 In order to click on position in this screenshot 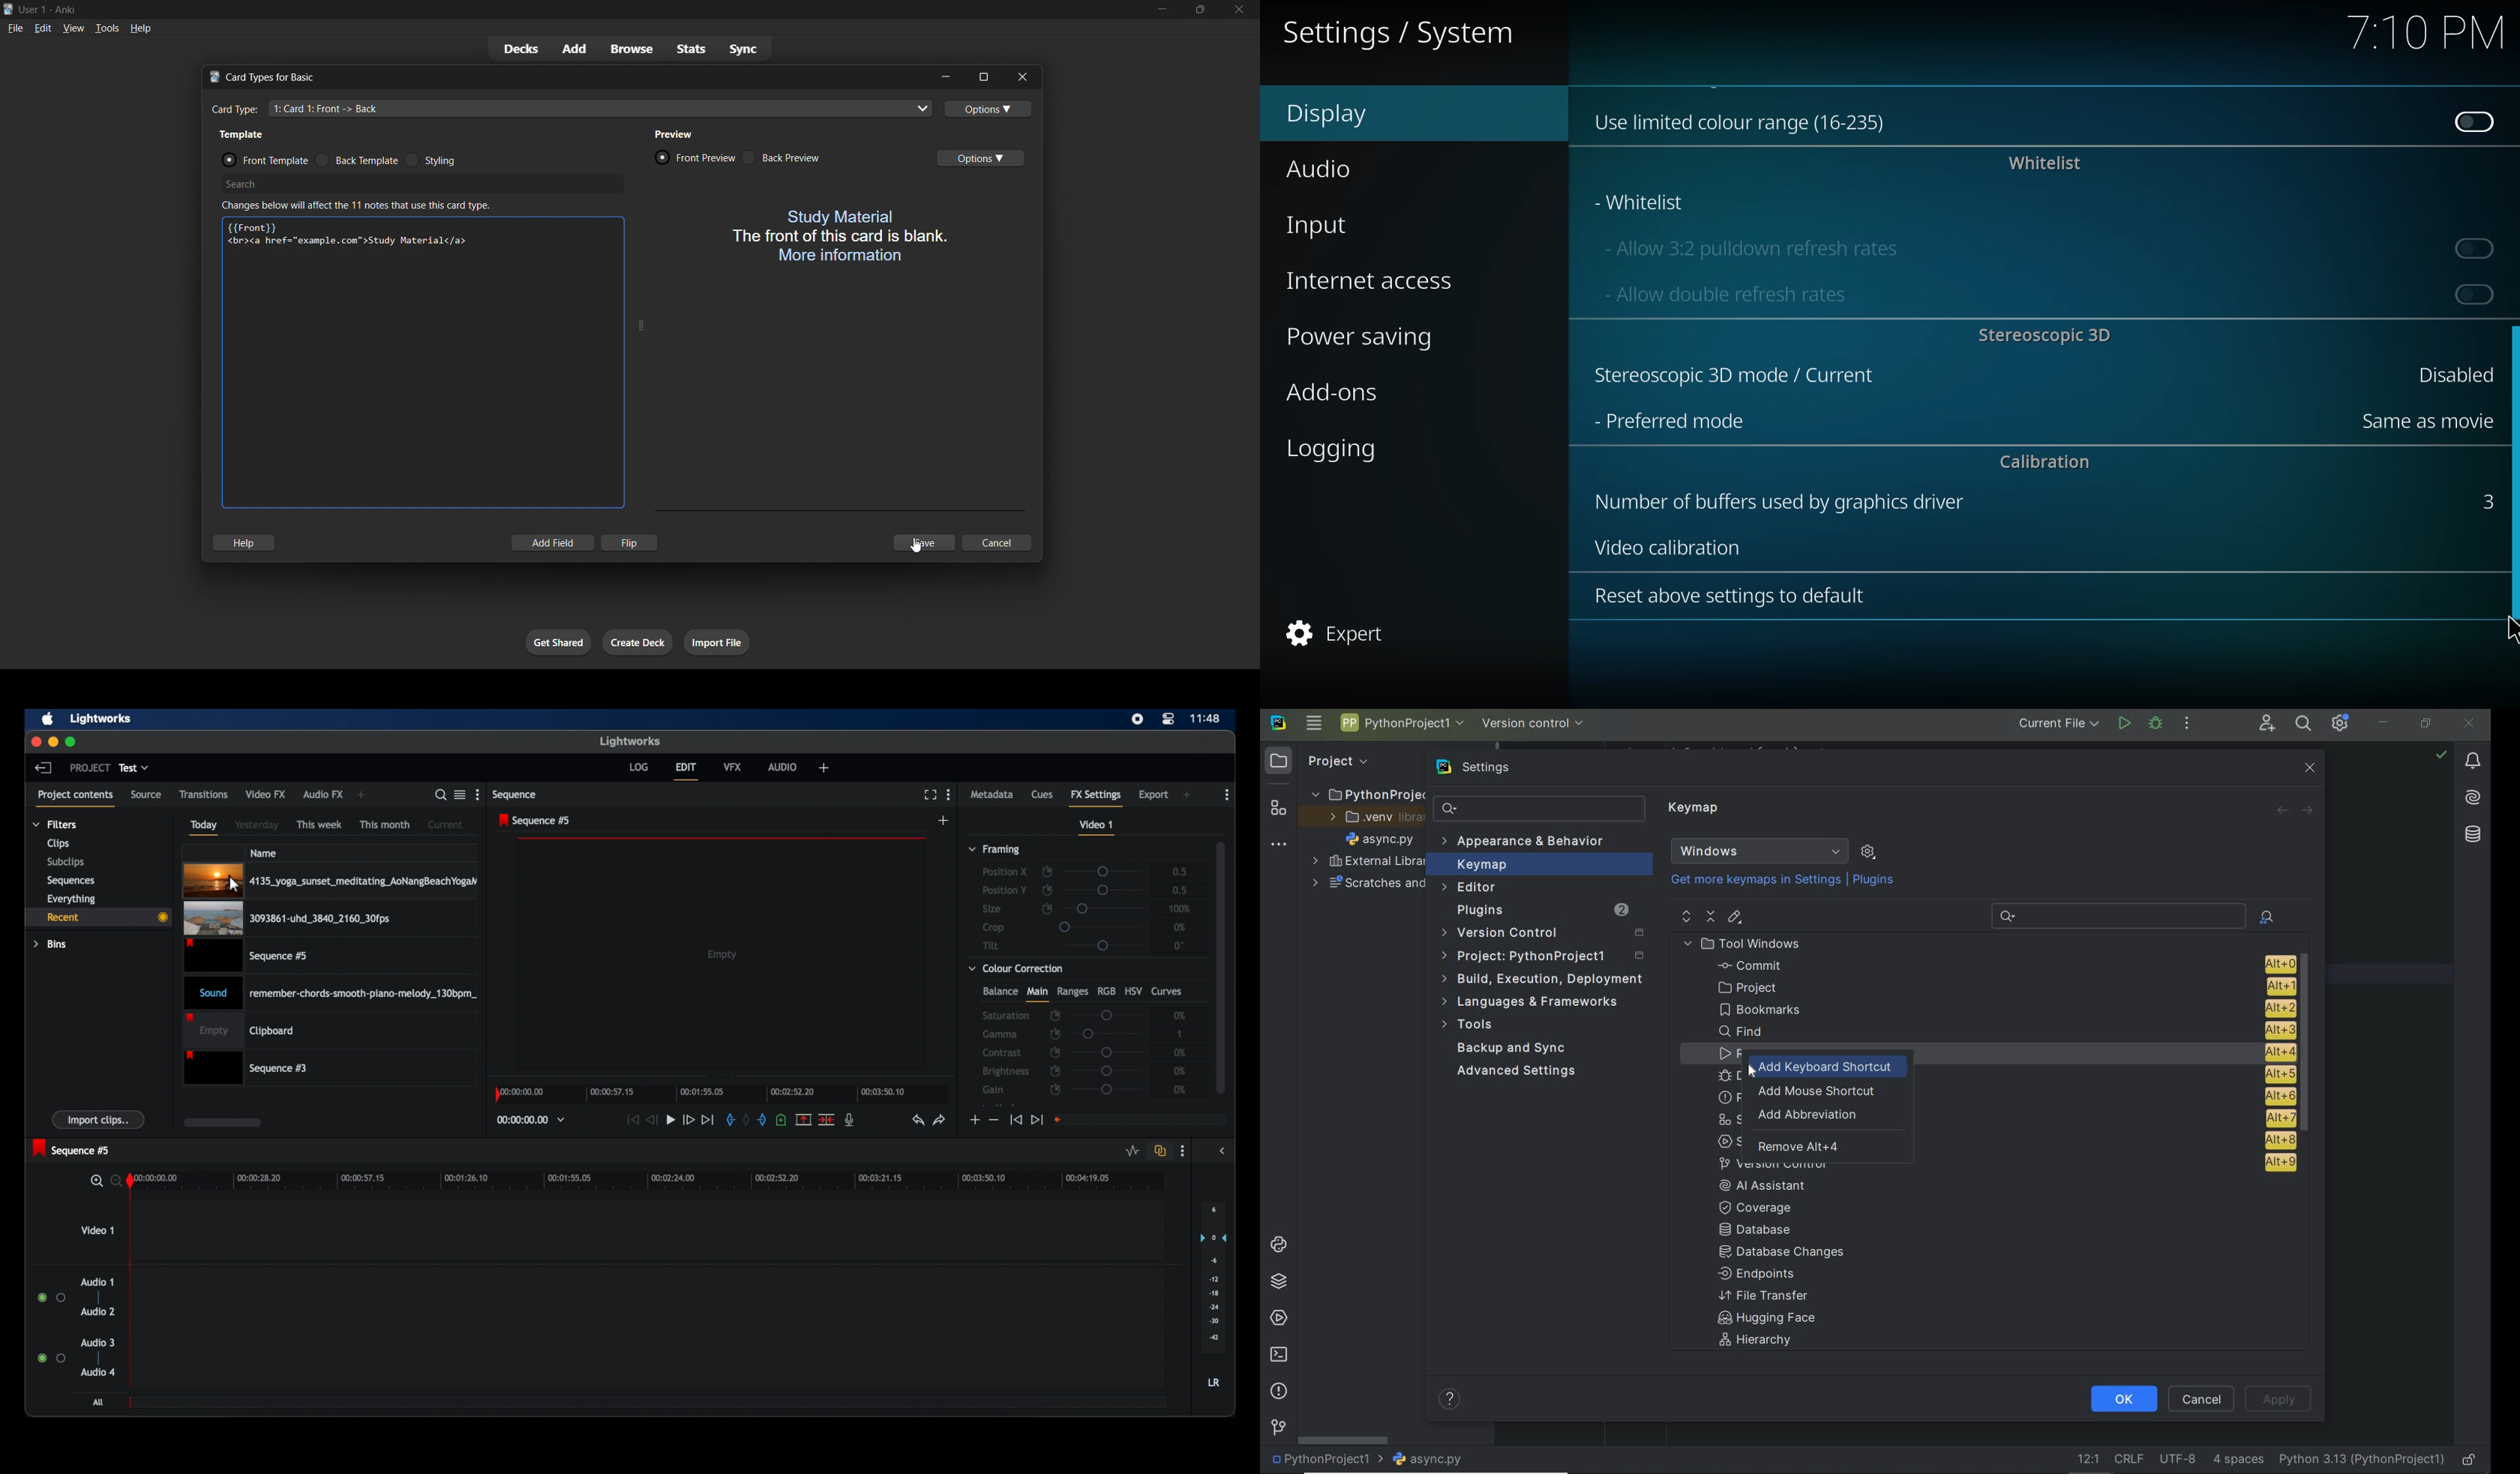, I will do `click(1005, 890)`.